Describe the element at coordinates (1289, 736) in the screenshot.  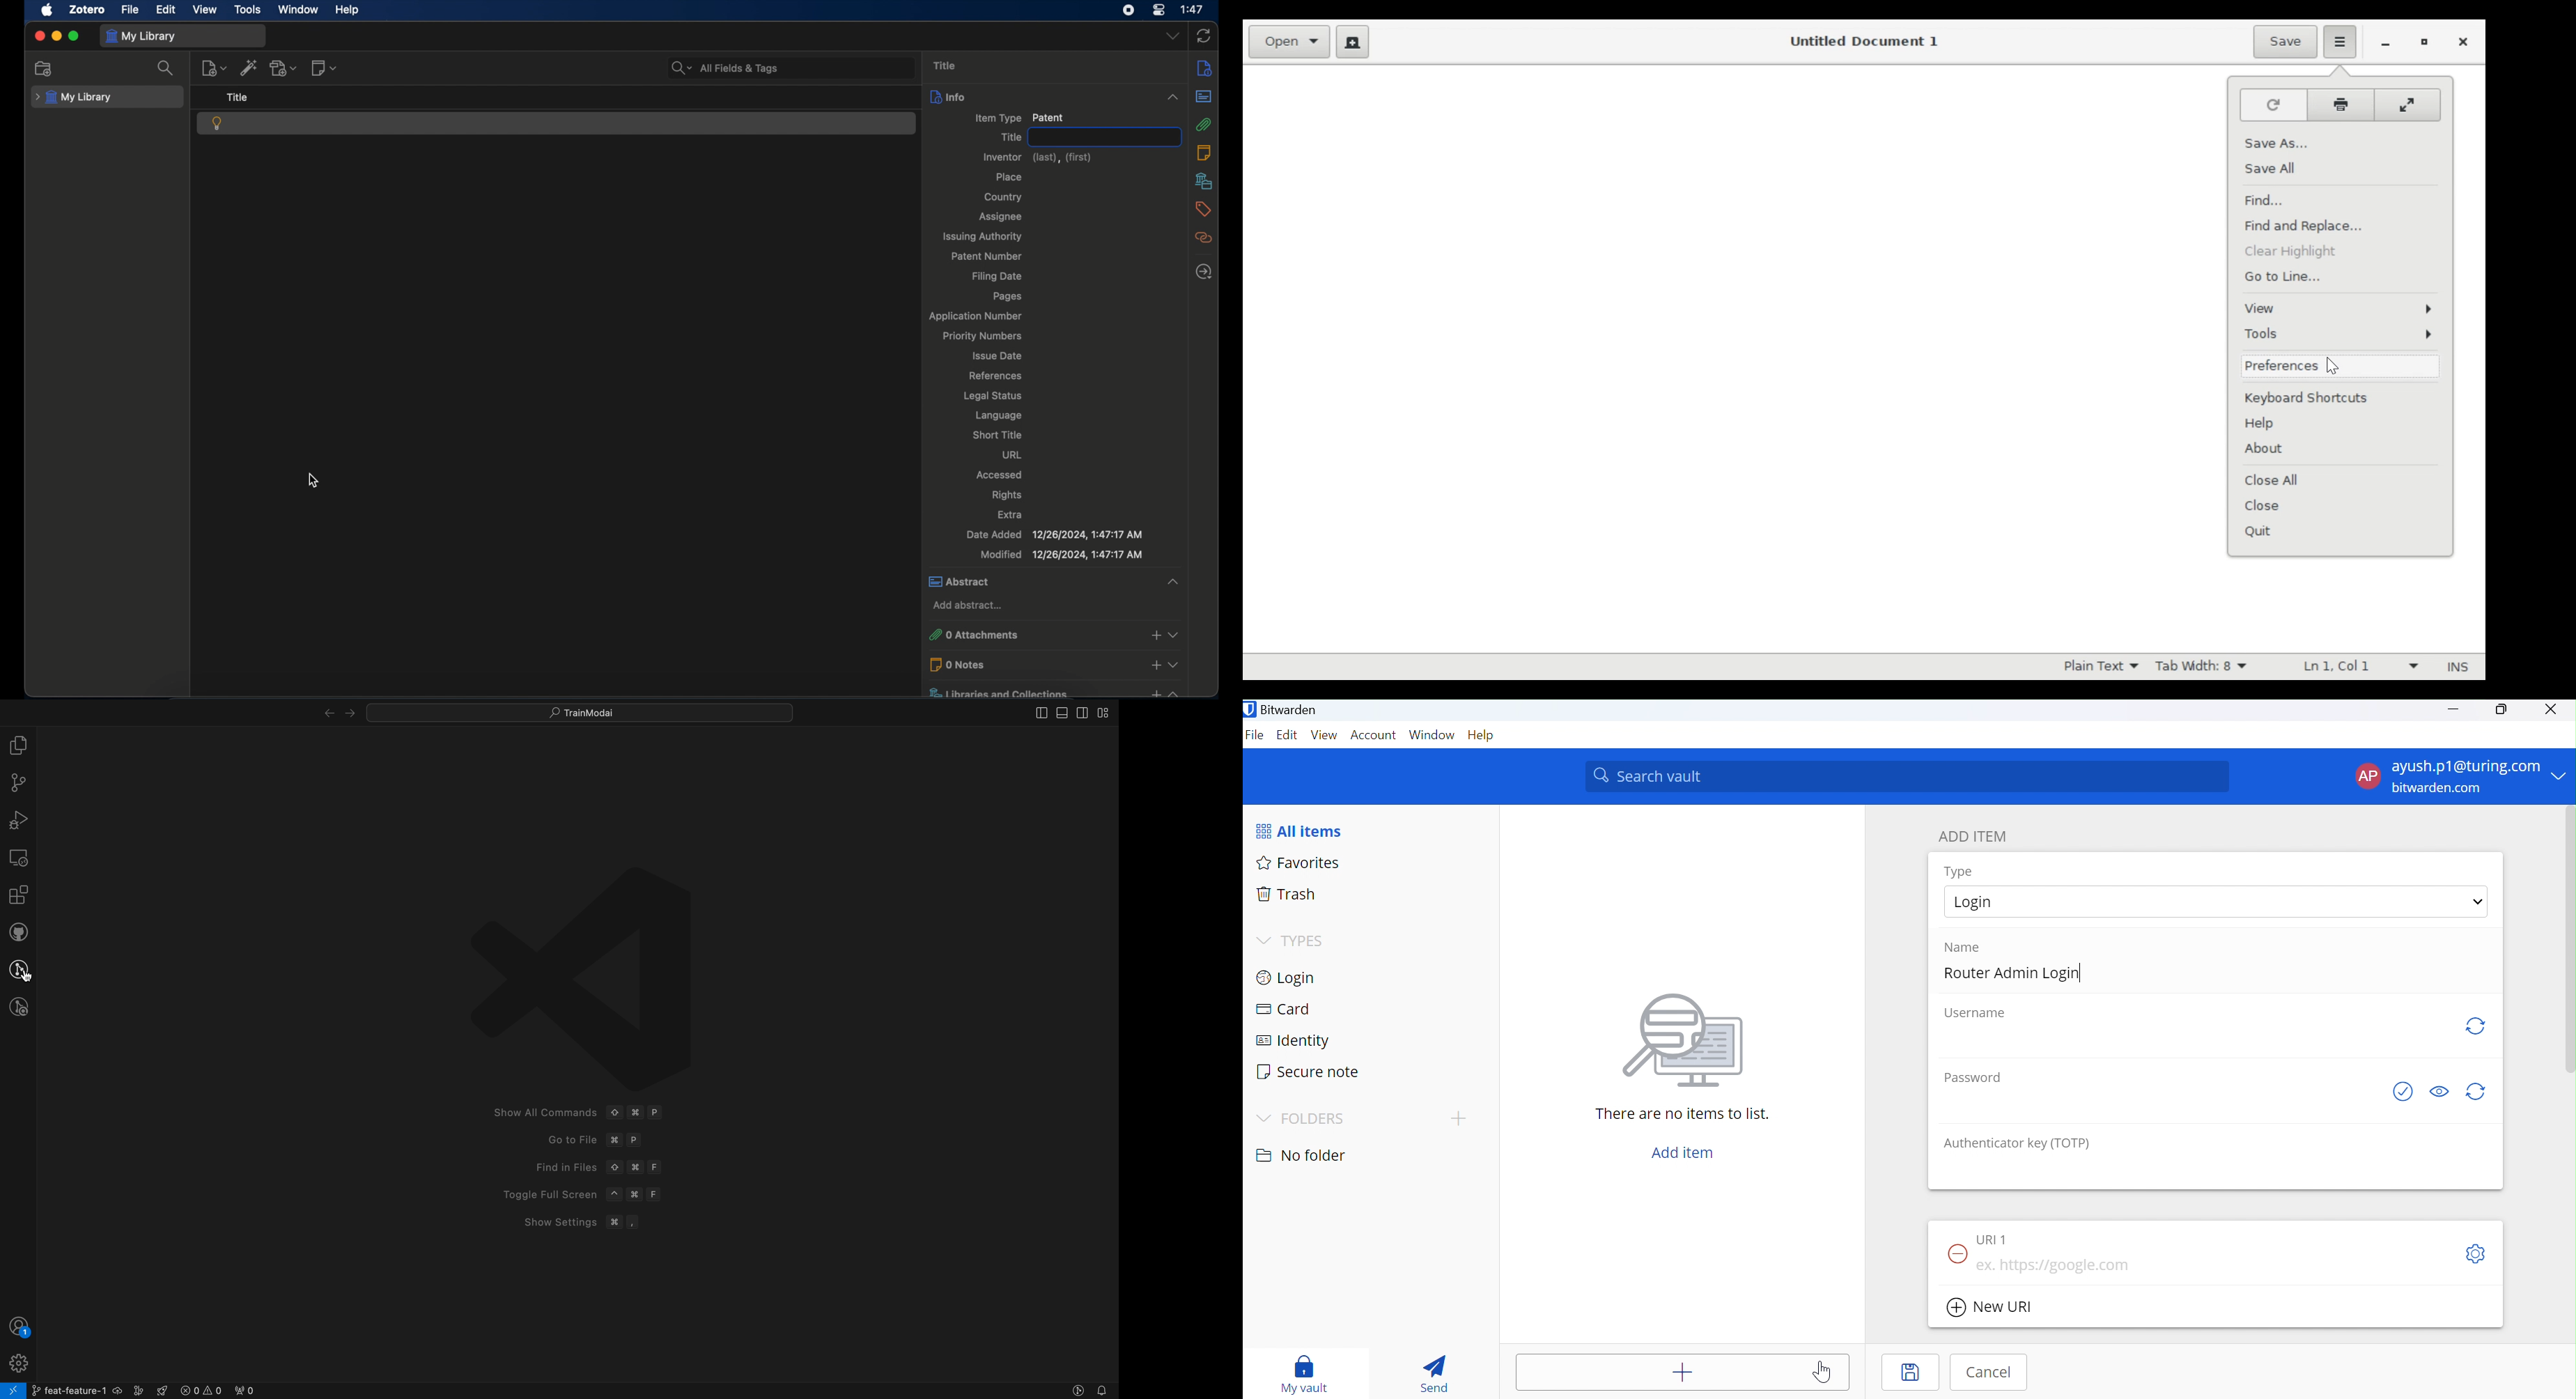
I see `Edit` at that location.